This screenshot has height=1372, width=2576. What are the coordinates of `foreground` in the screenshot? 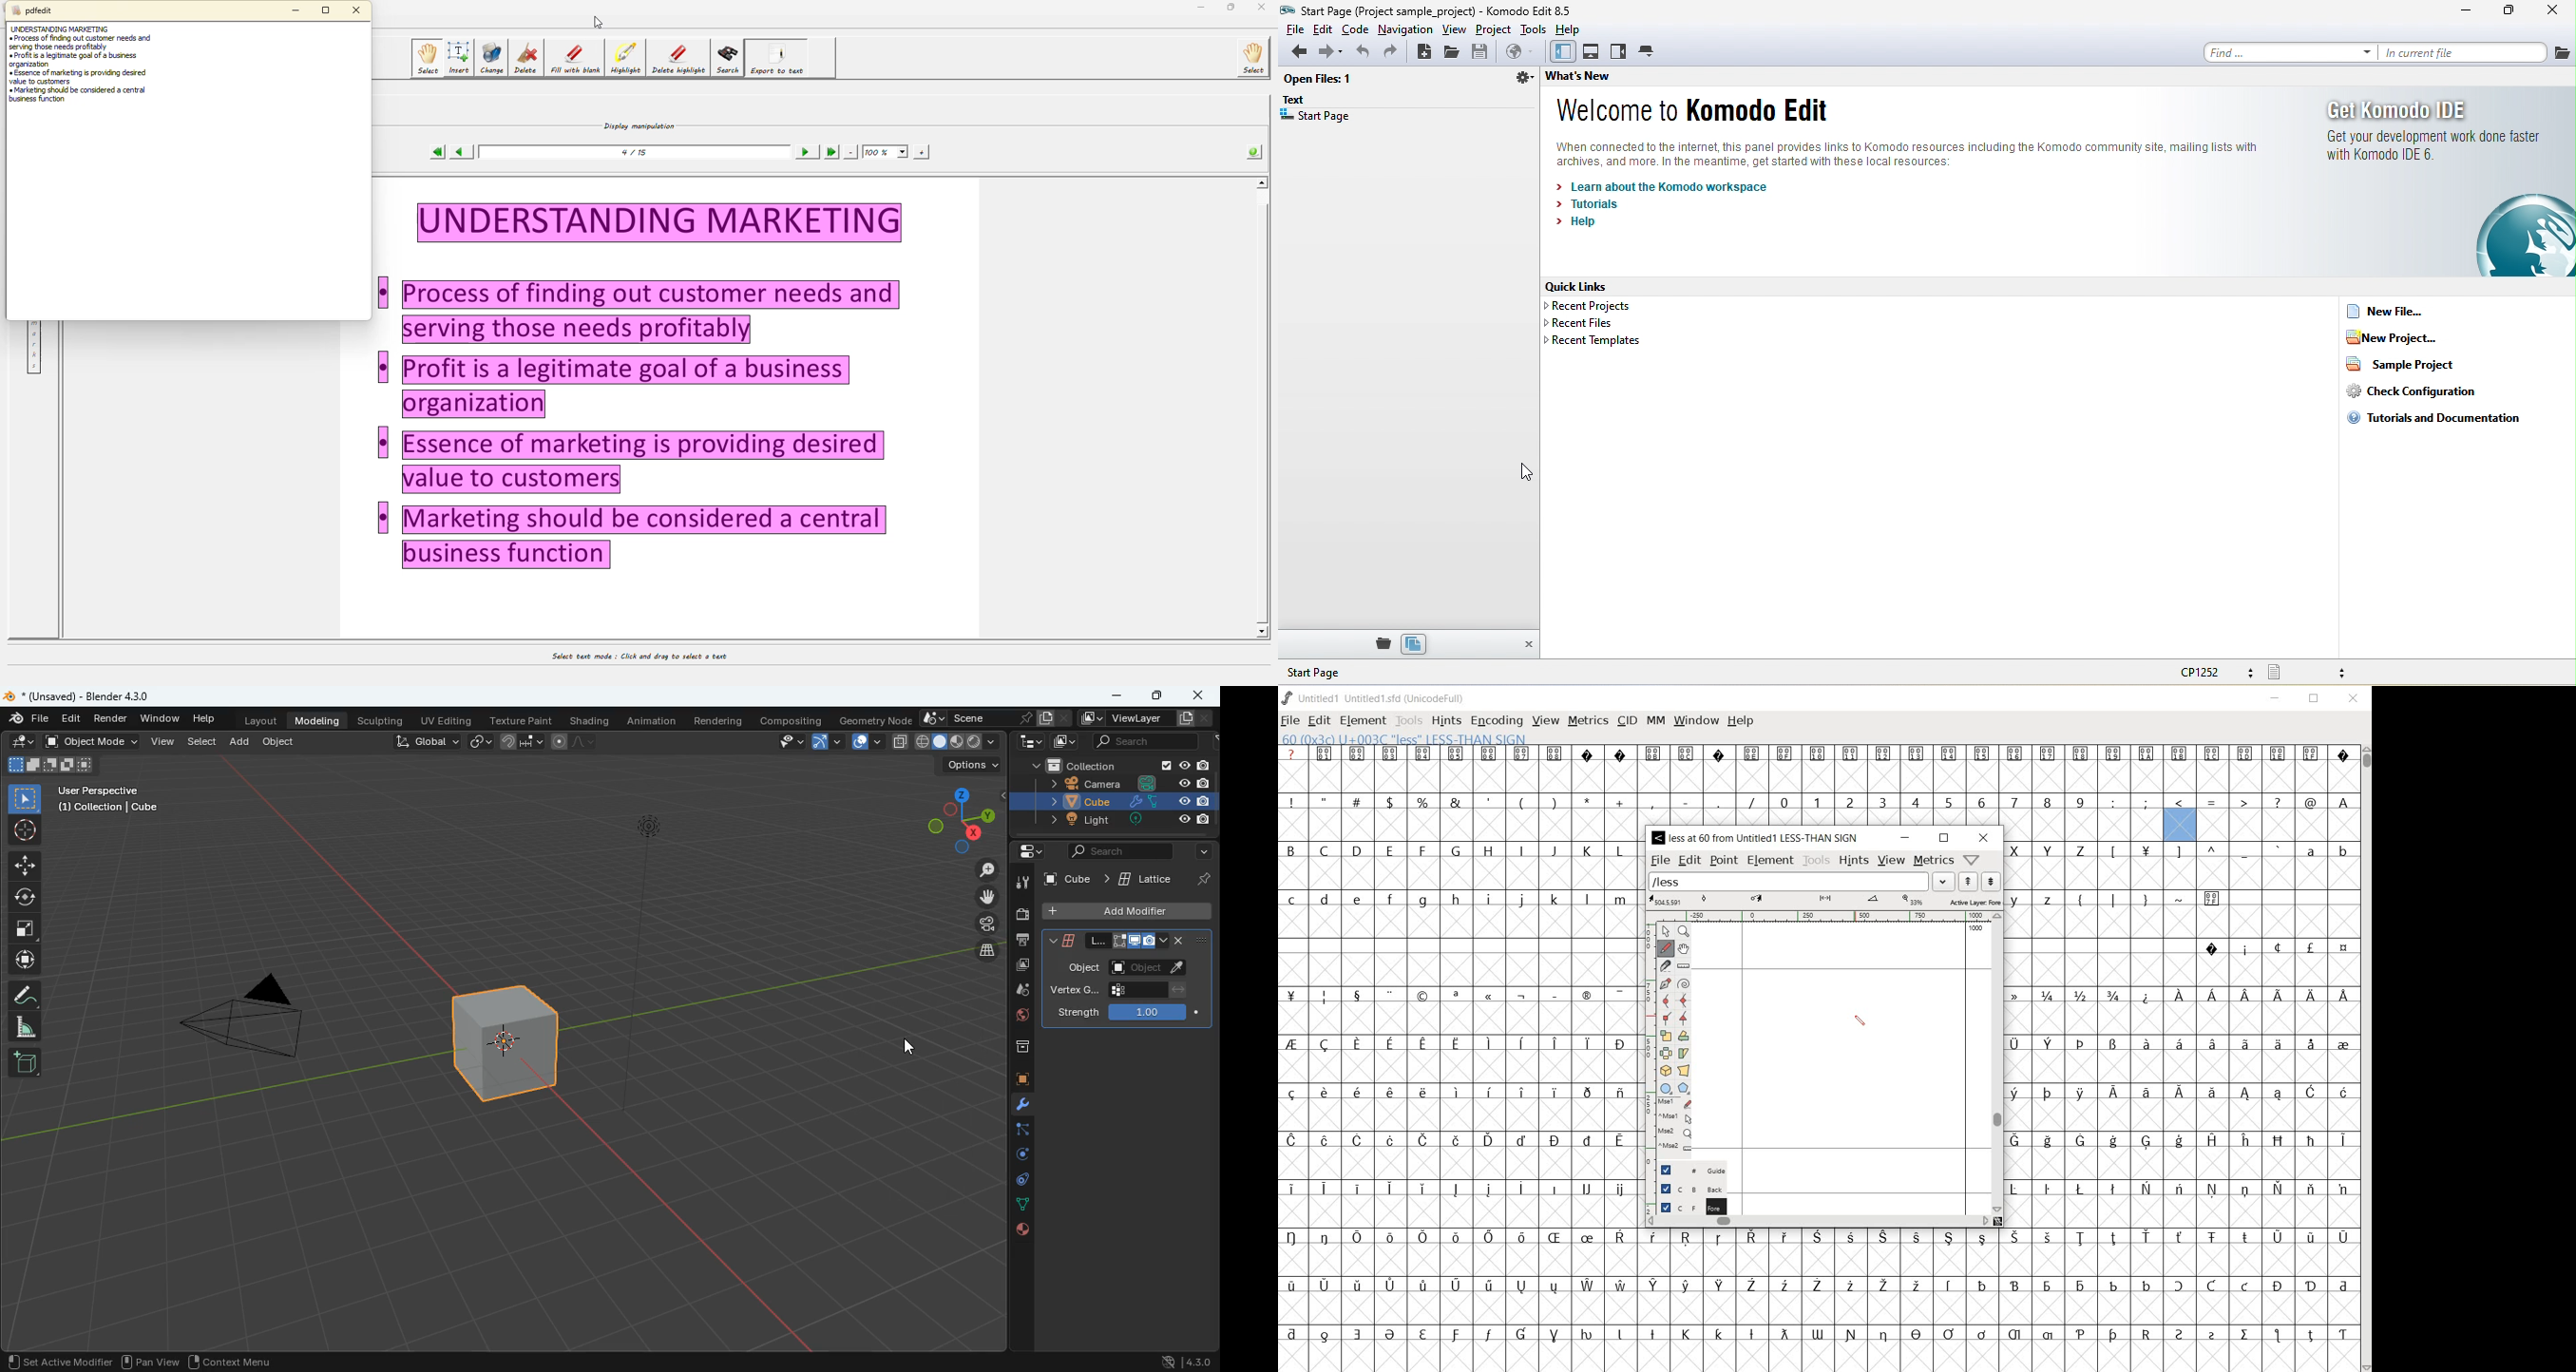 It's located at (1686, 1204).